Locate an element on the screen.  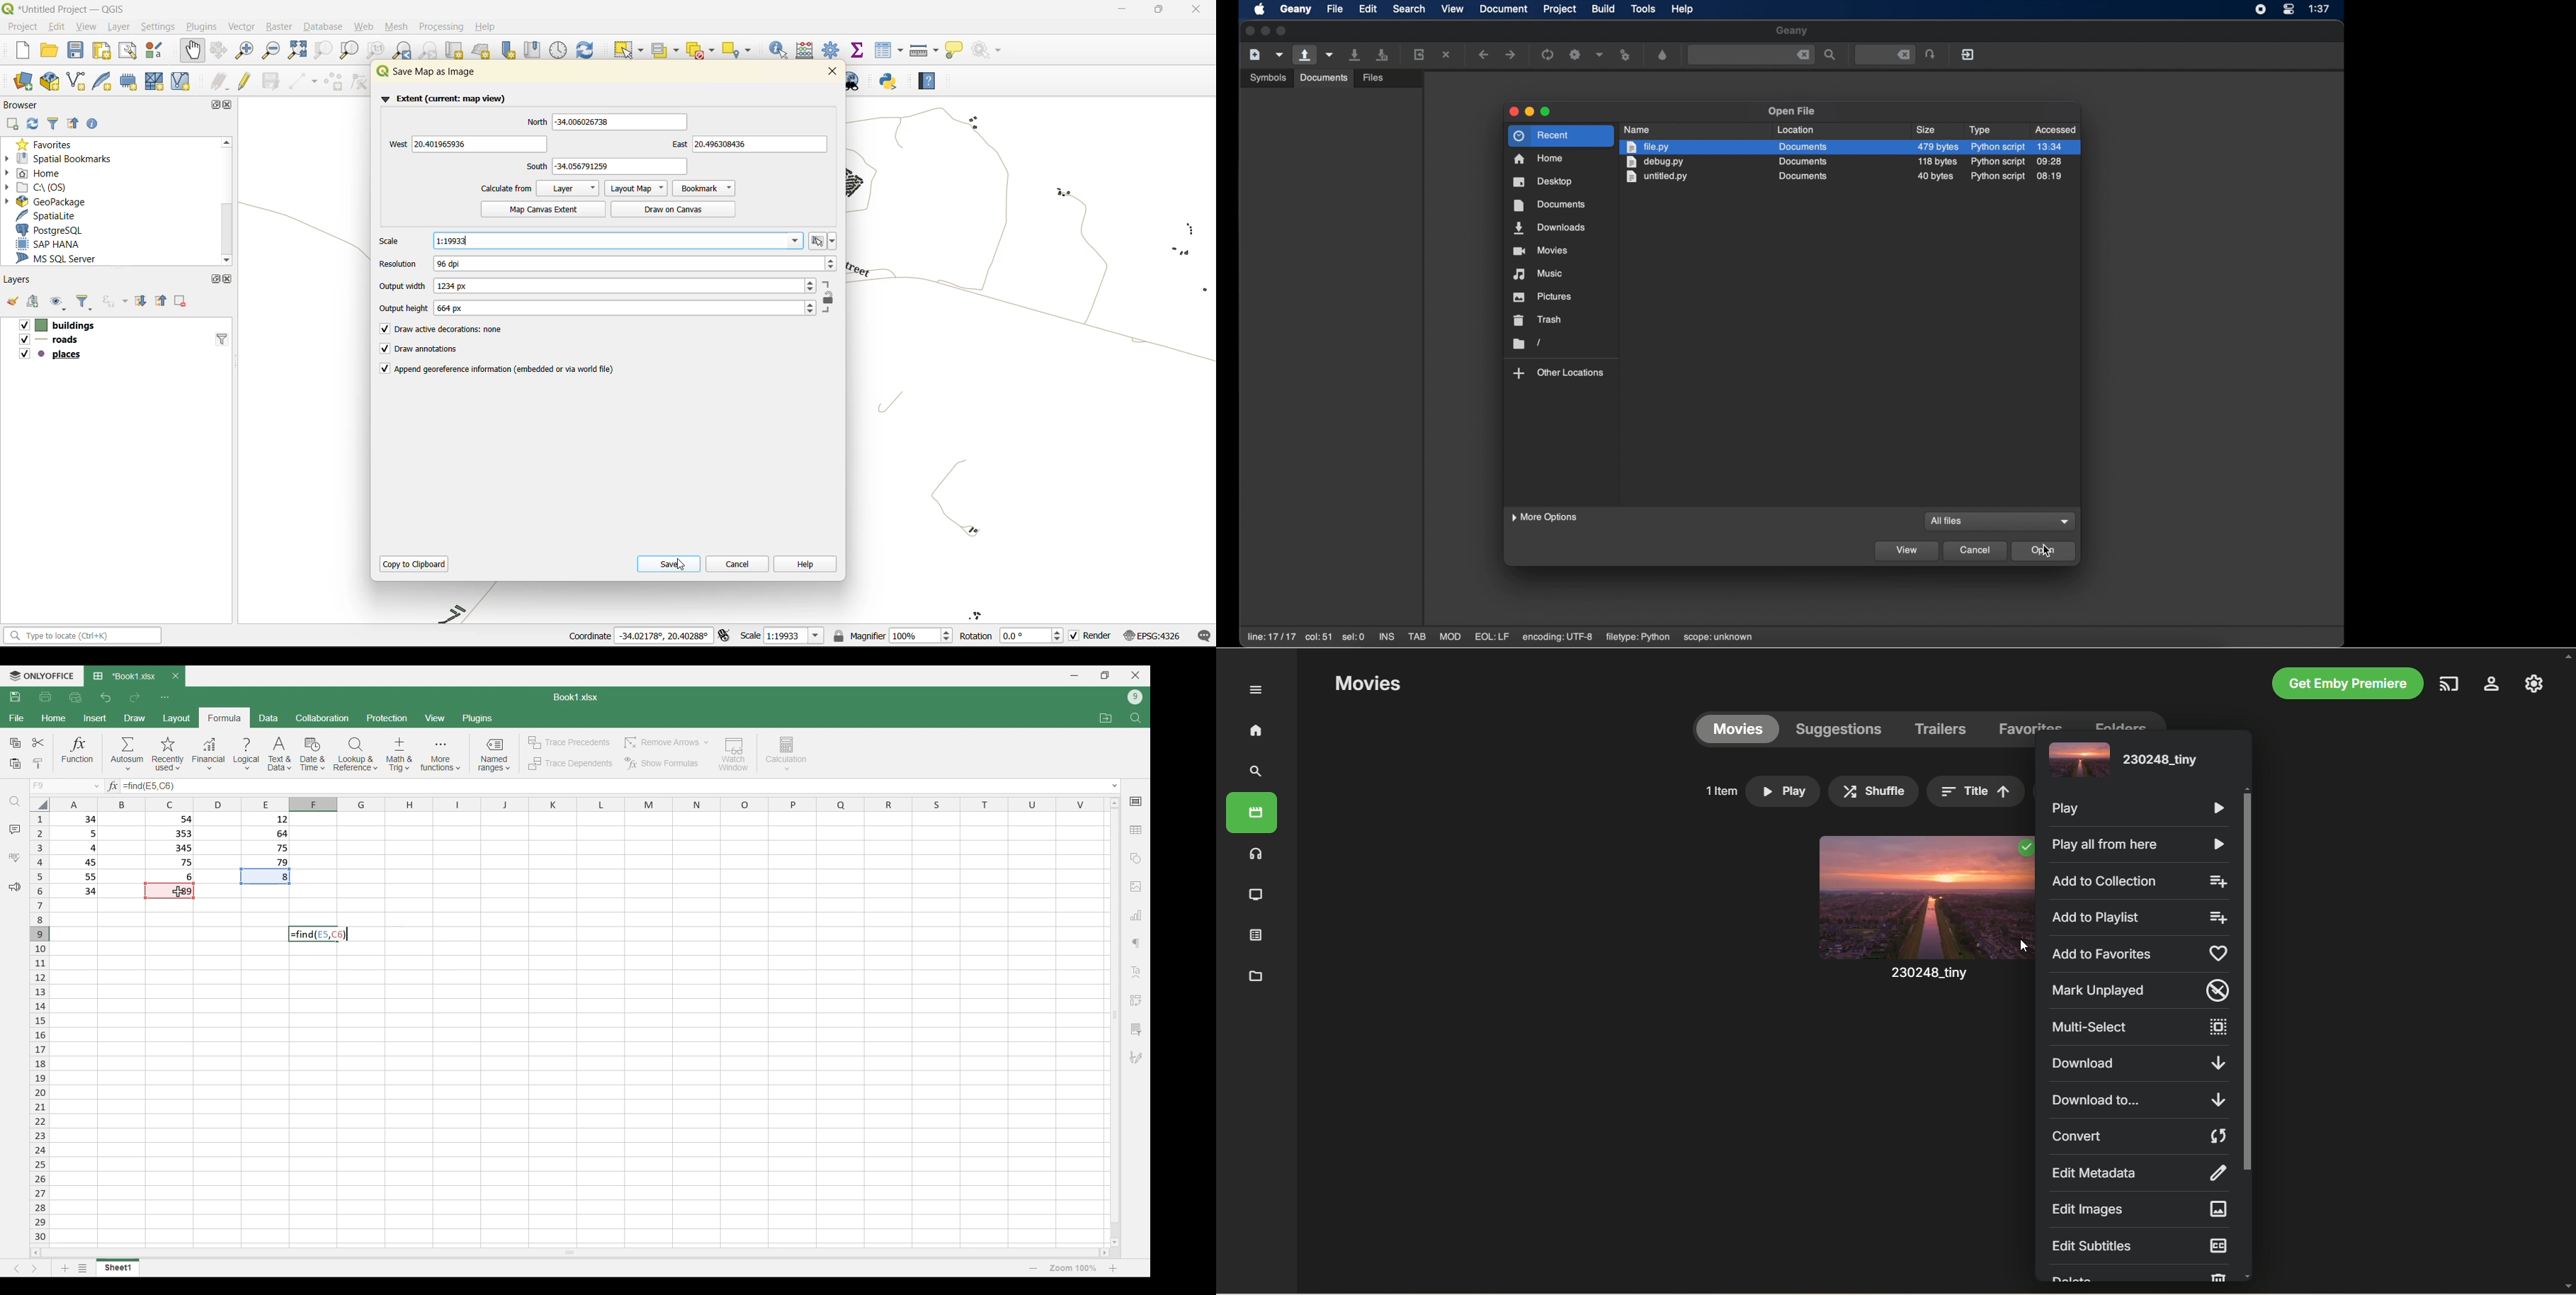
zoom next is located at coordinates (429, 50).